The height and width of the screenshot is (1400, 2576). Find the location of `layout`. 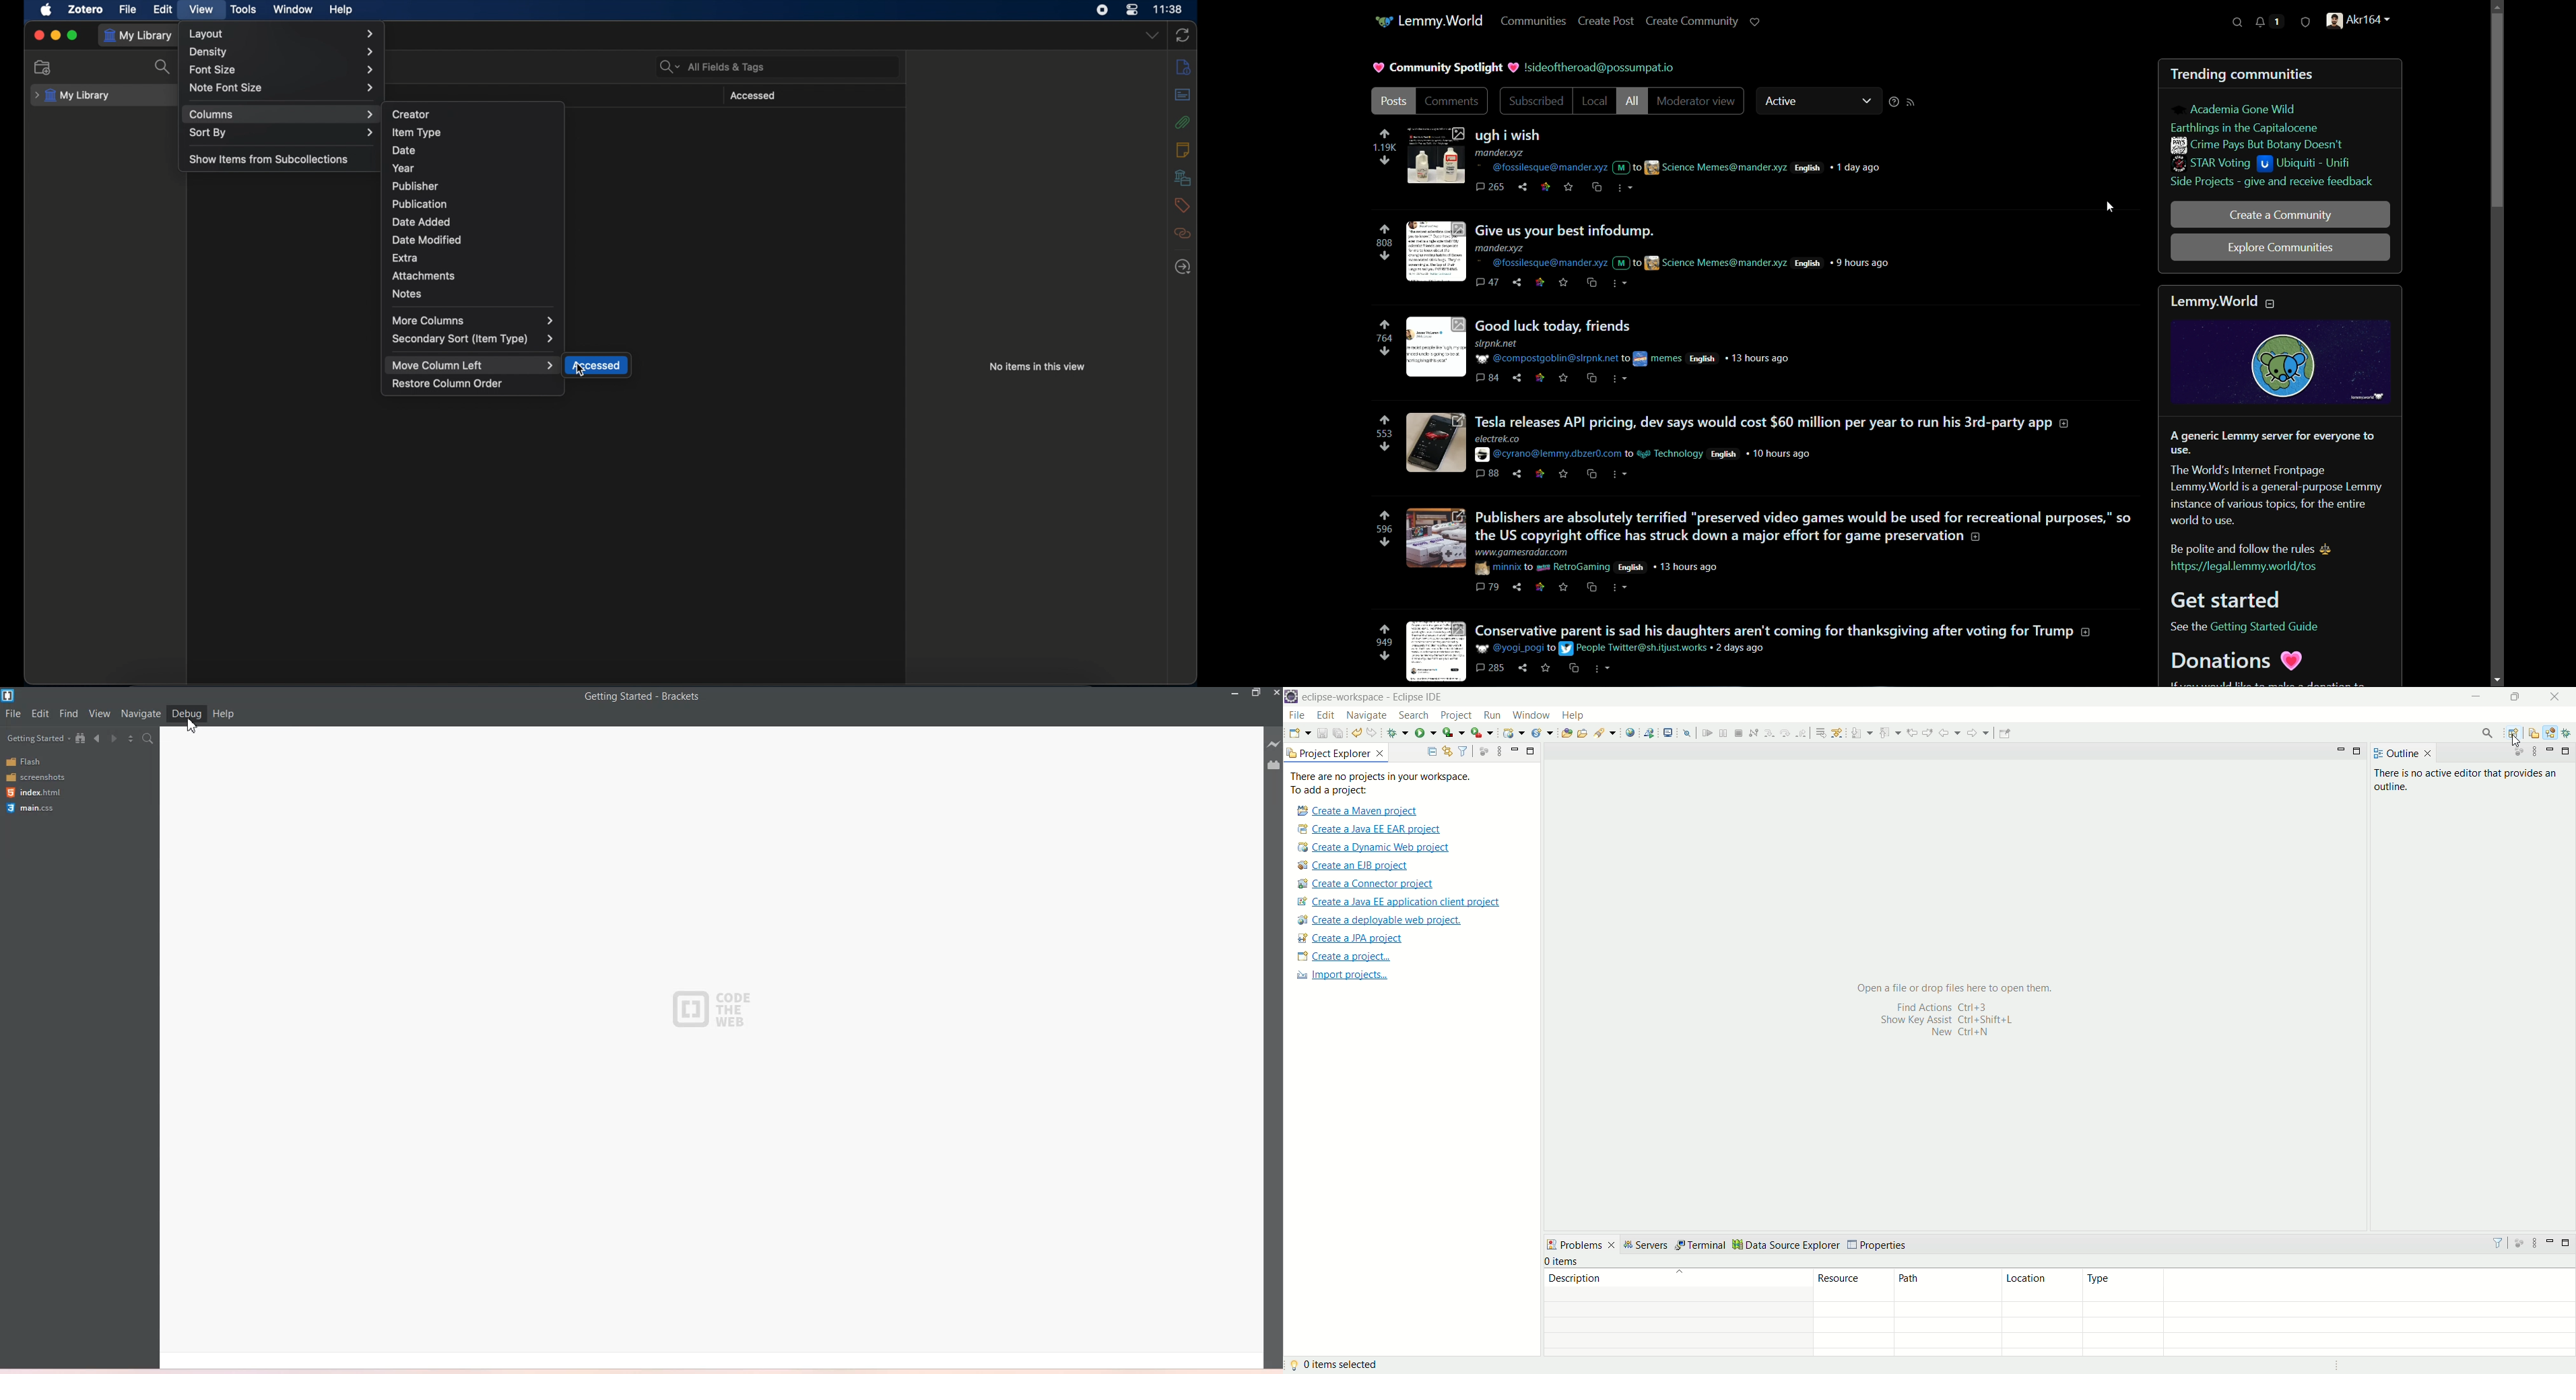

layout is located at coordinates (282, 34).